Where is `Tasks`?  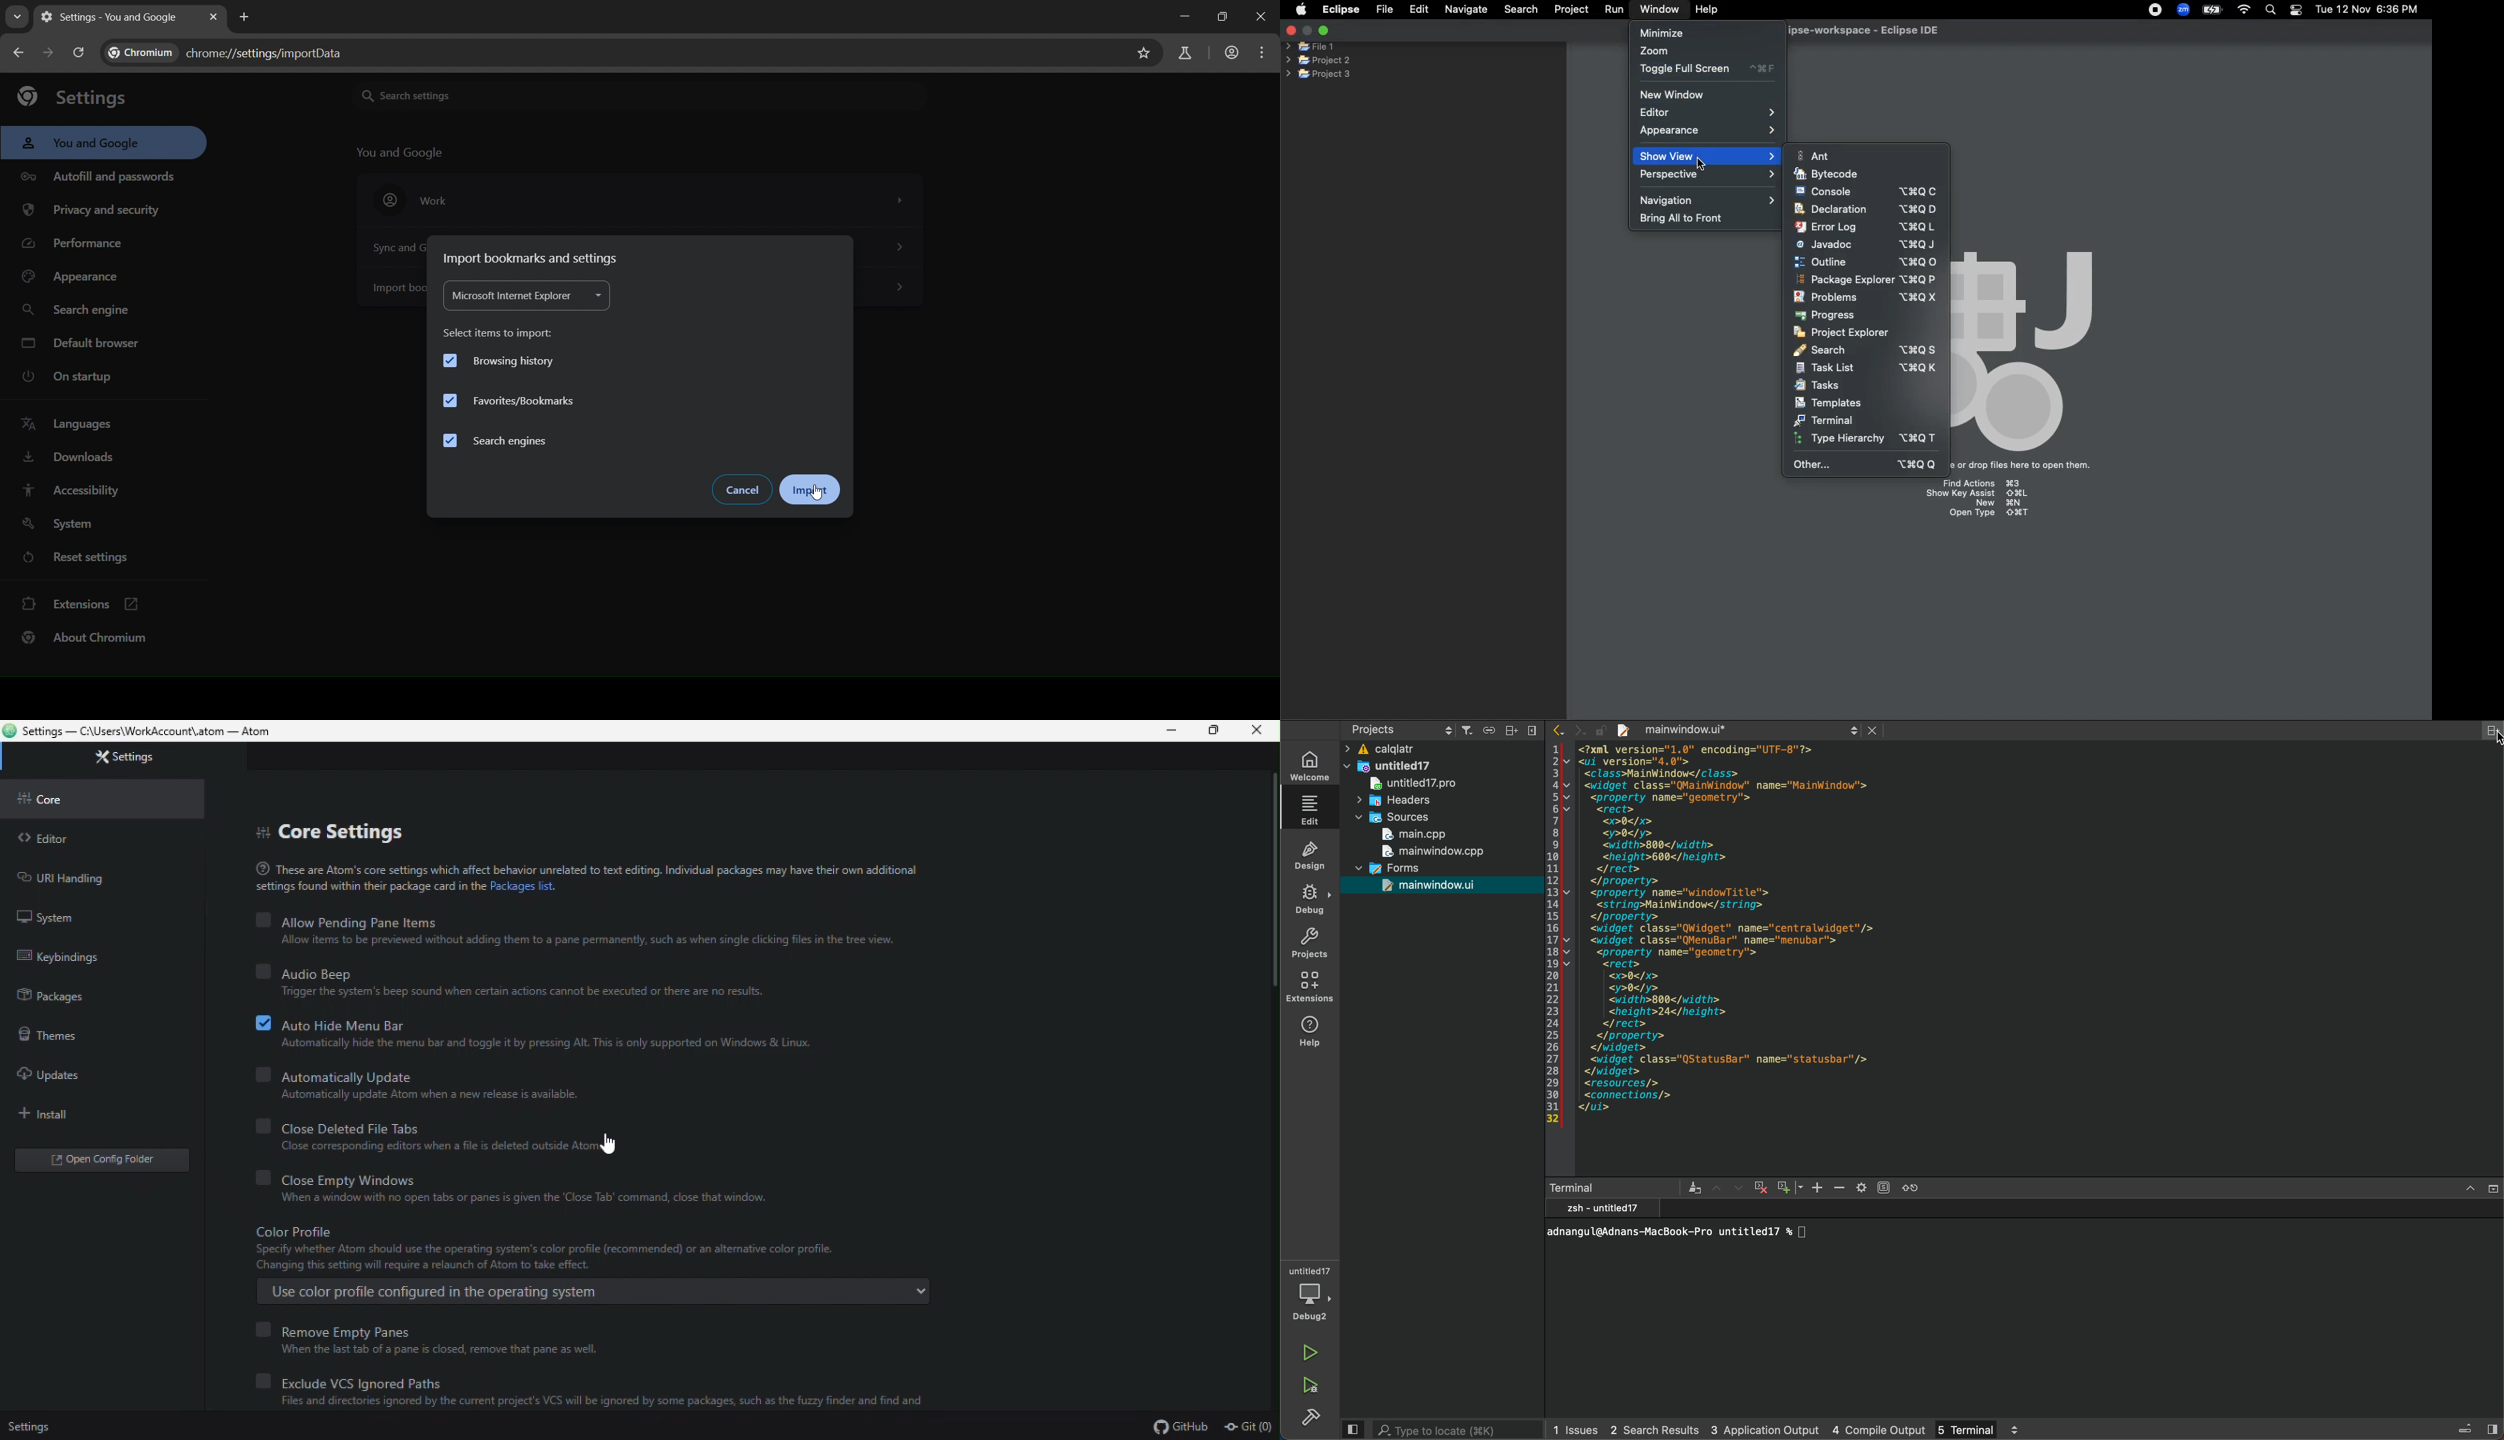
Tasks is located at coordinates (1819, 386).